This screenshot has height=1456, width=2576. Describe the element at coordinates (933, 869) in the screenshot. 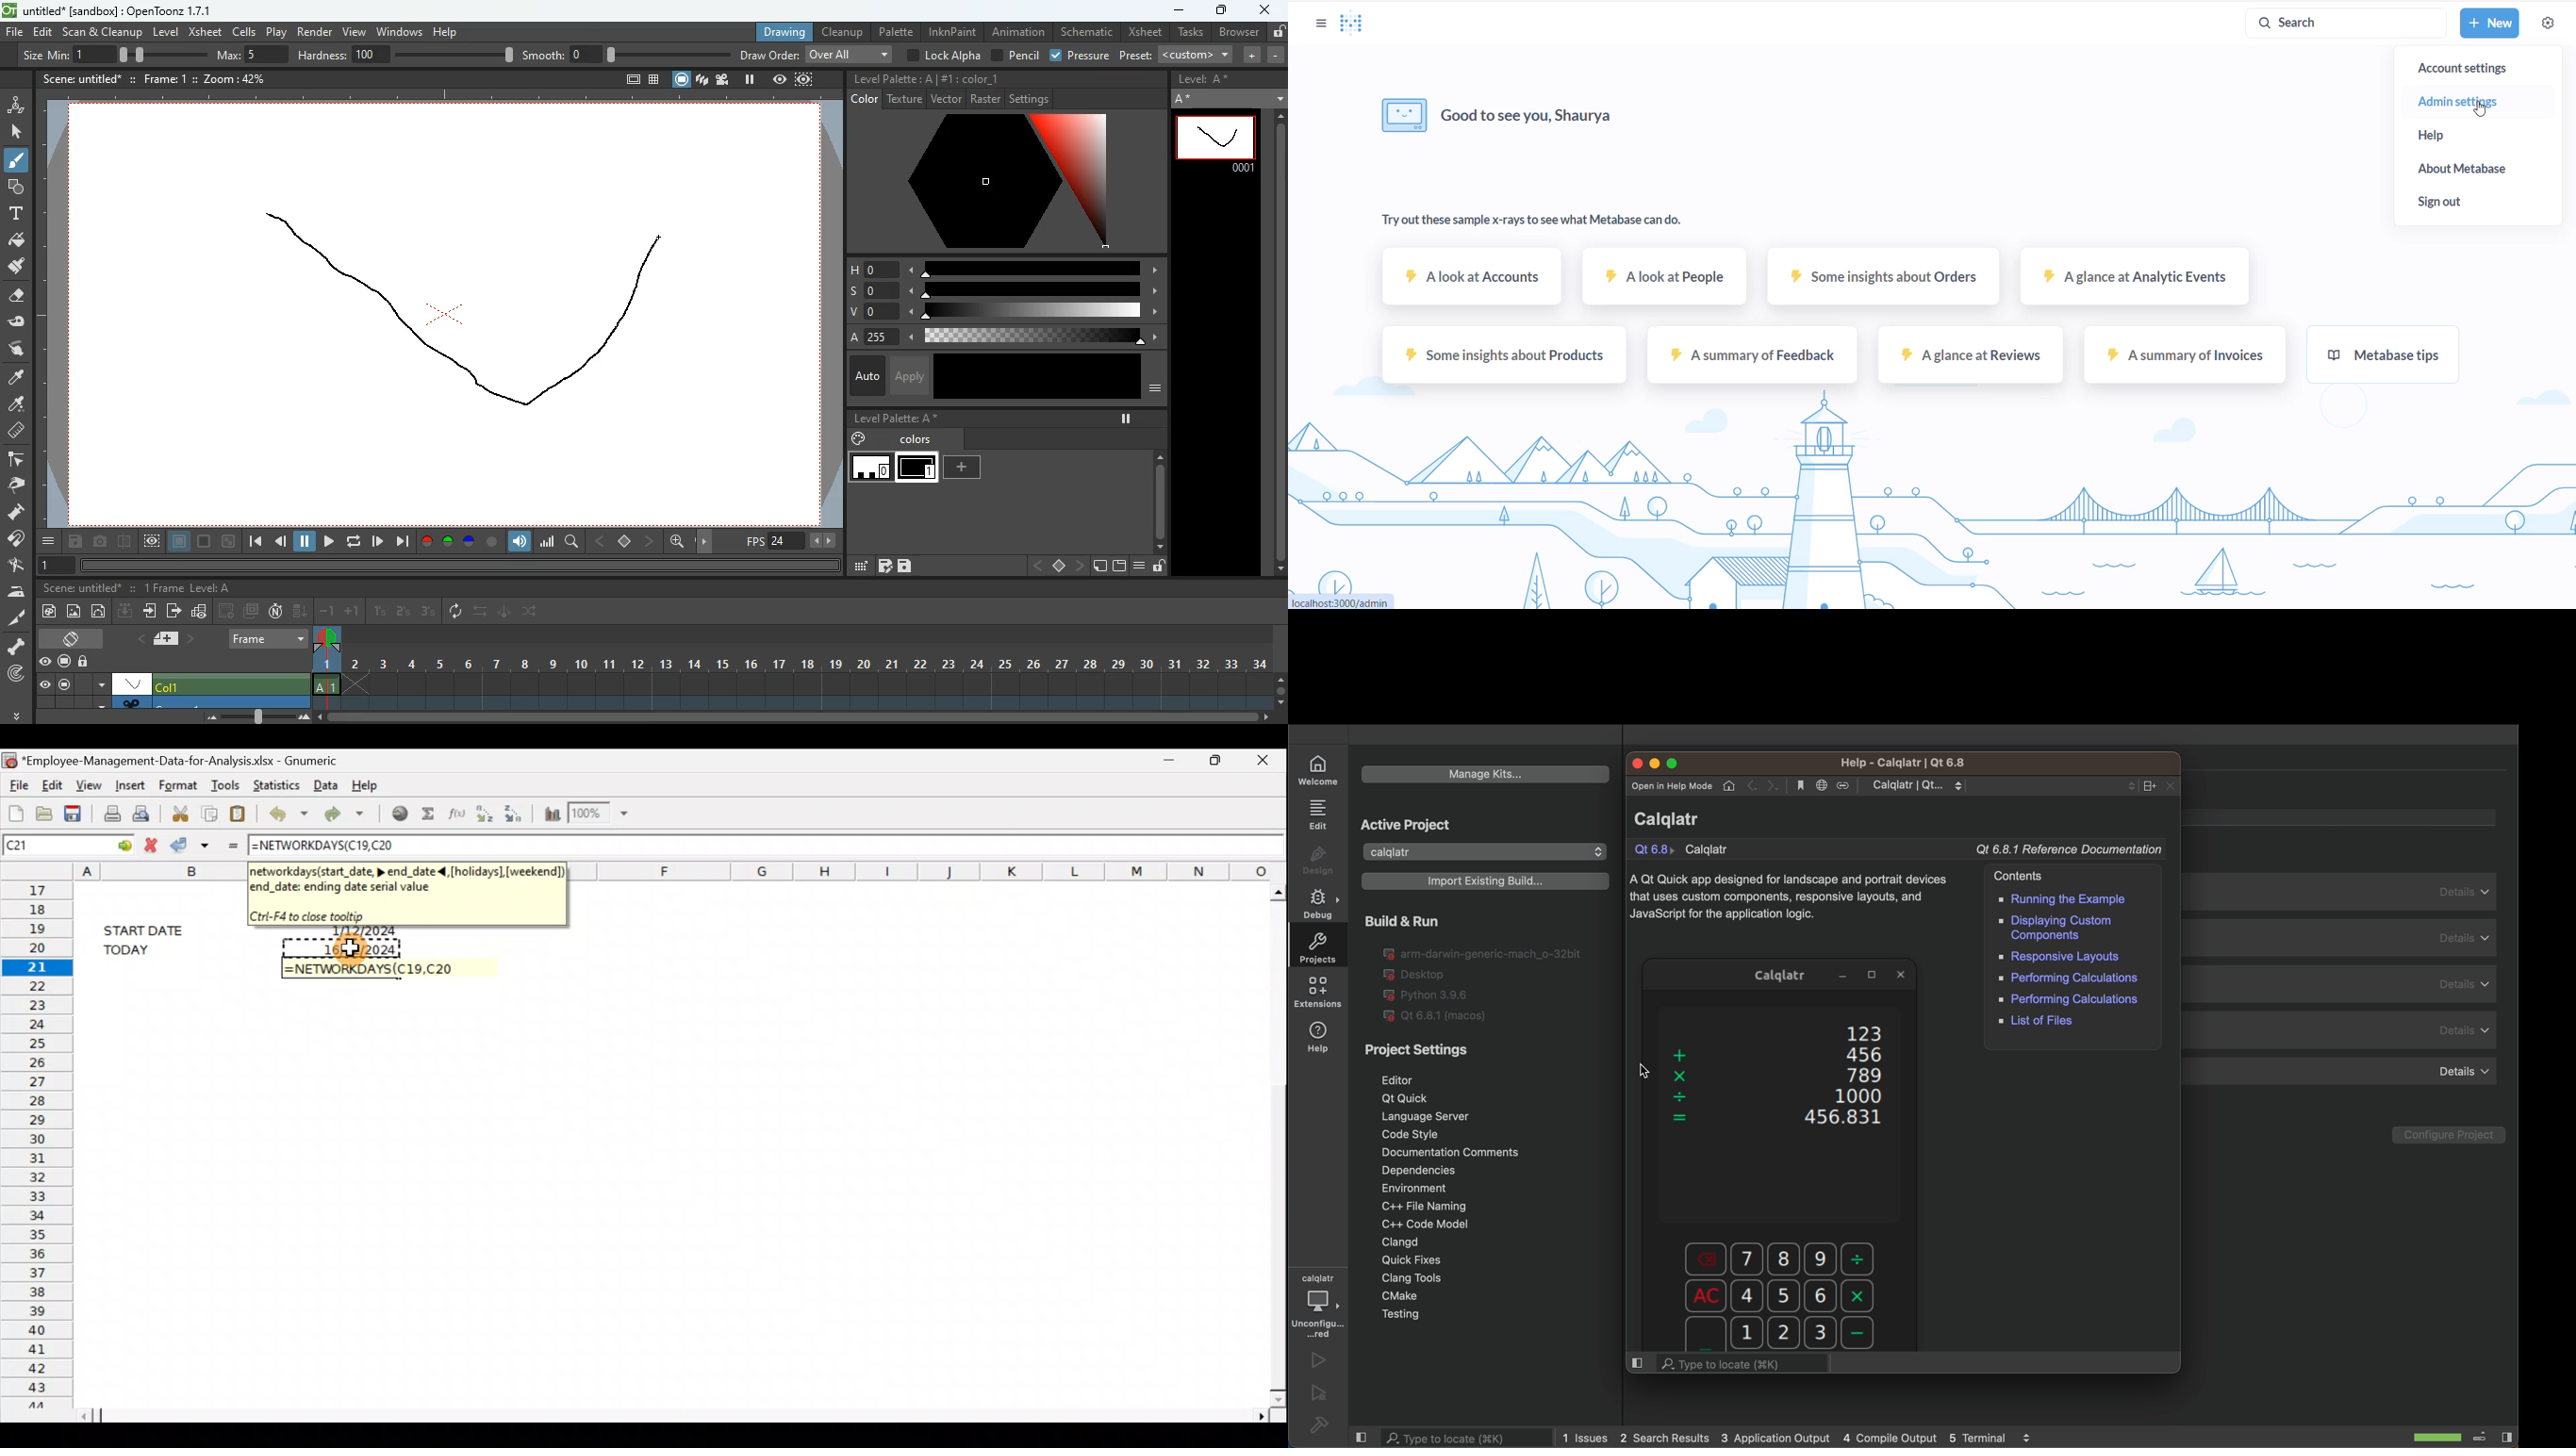

I see `Columns` at that location.